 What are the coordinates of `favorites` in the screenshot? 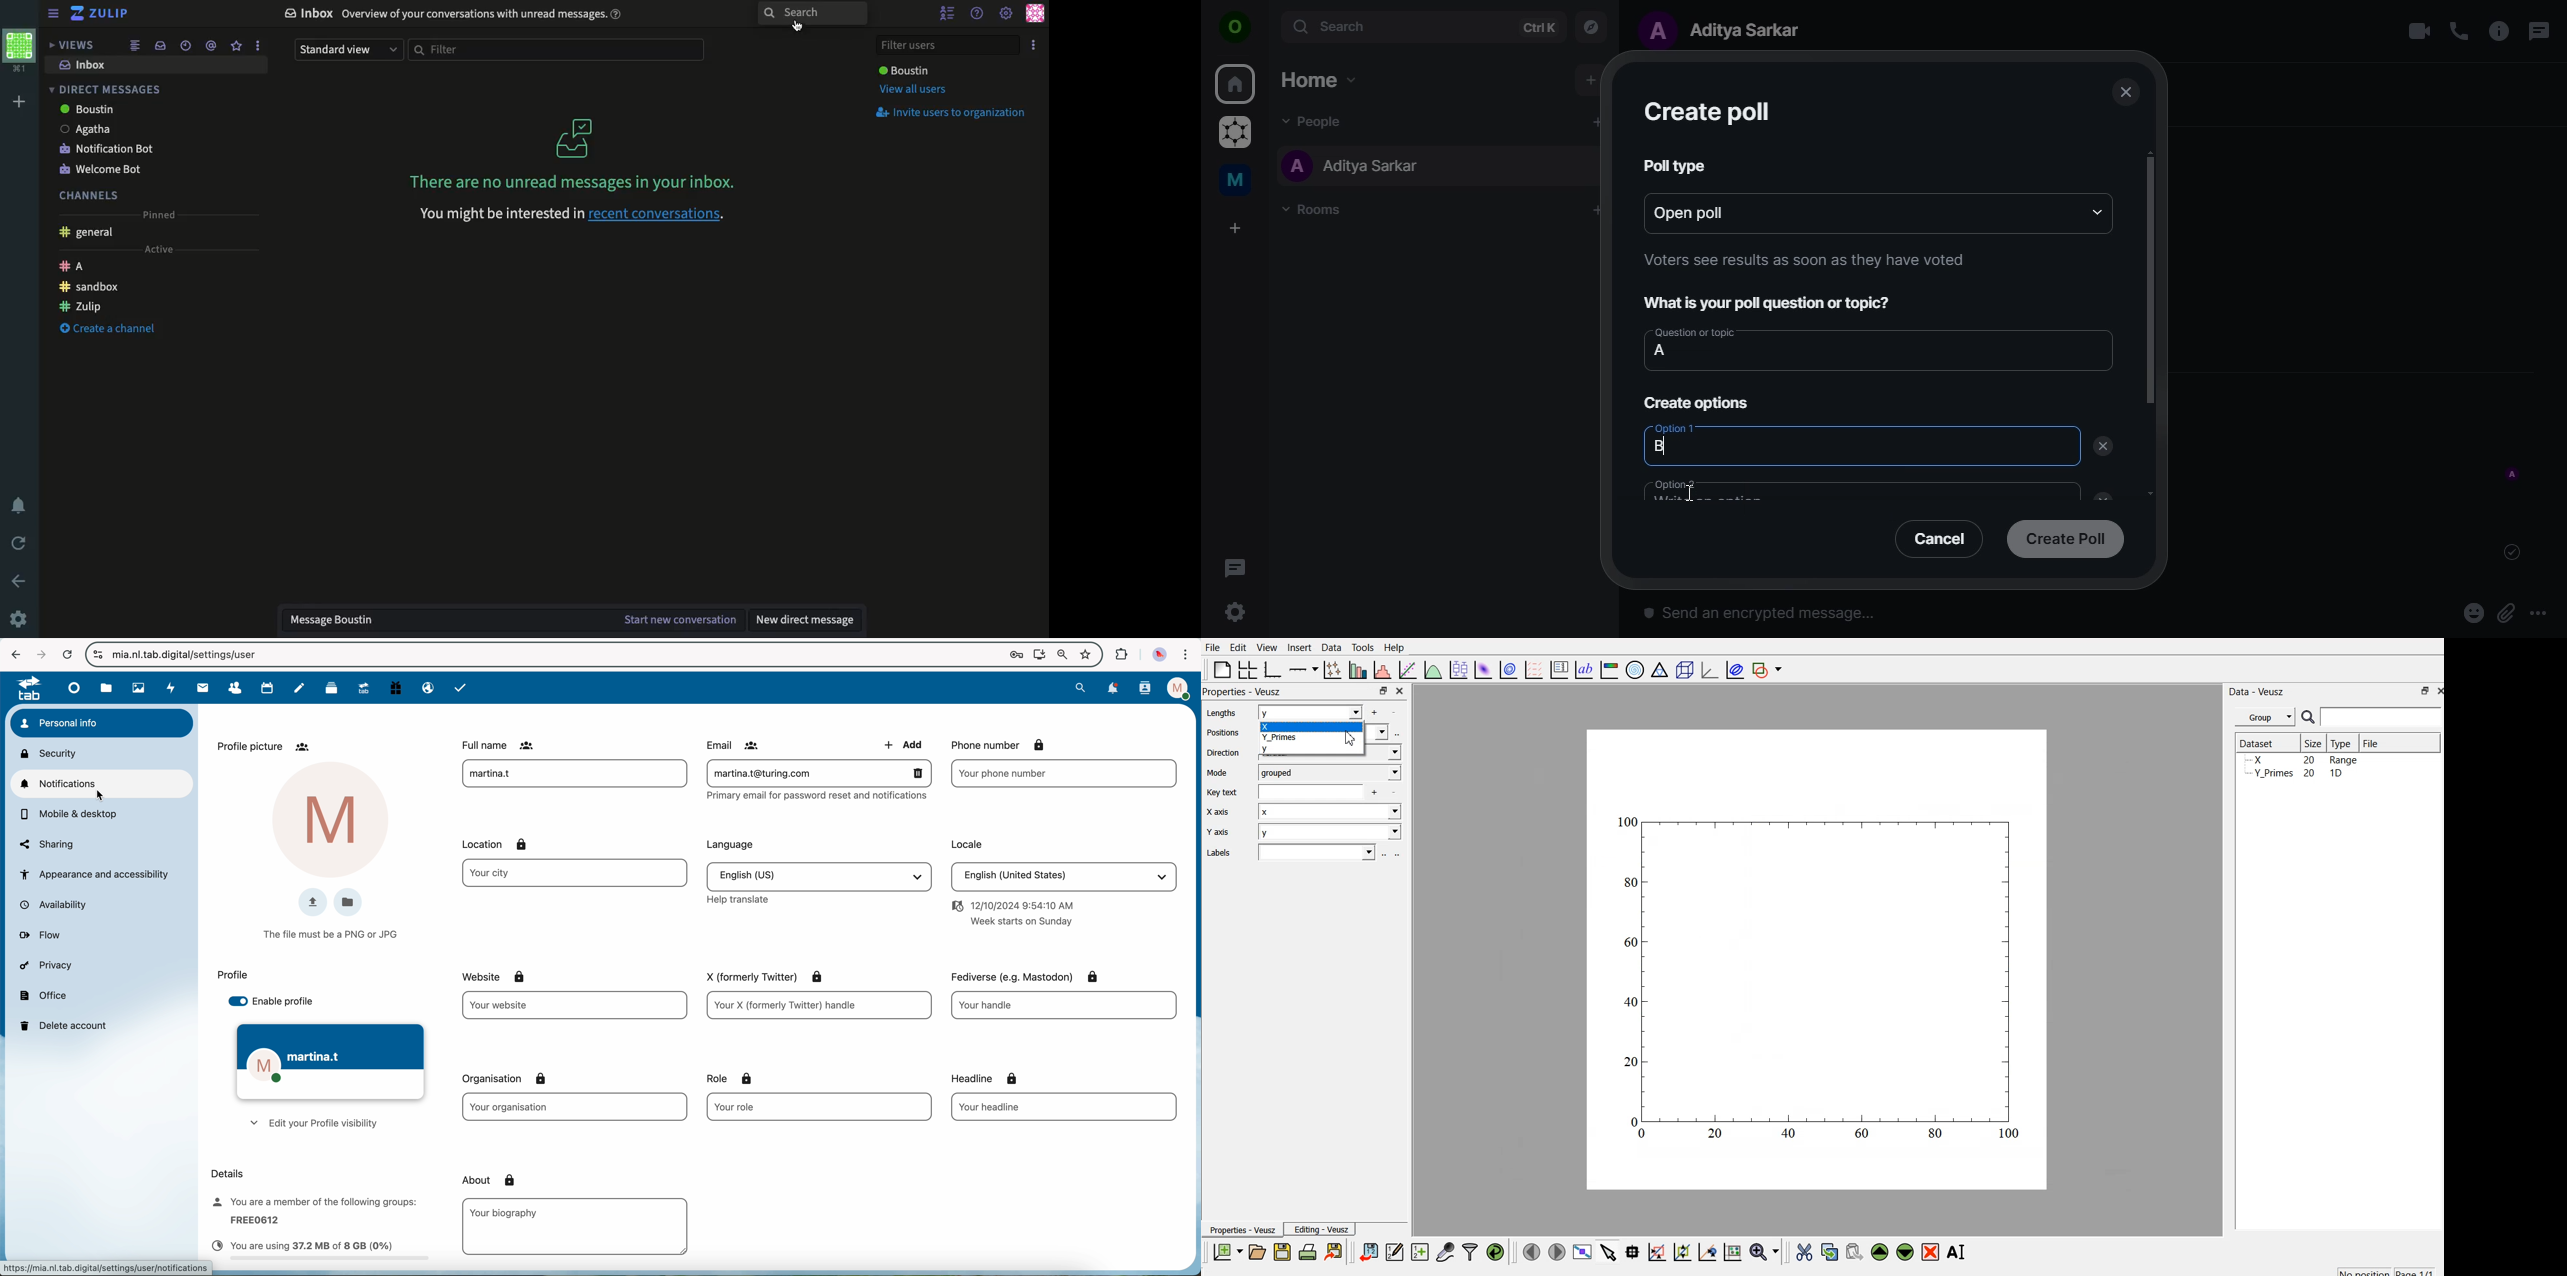 It's located at (1085, 652).